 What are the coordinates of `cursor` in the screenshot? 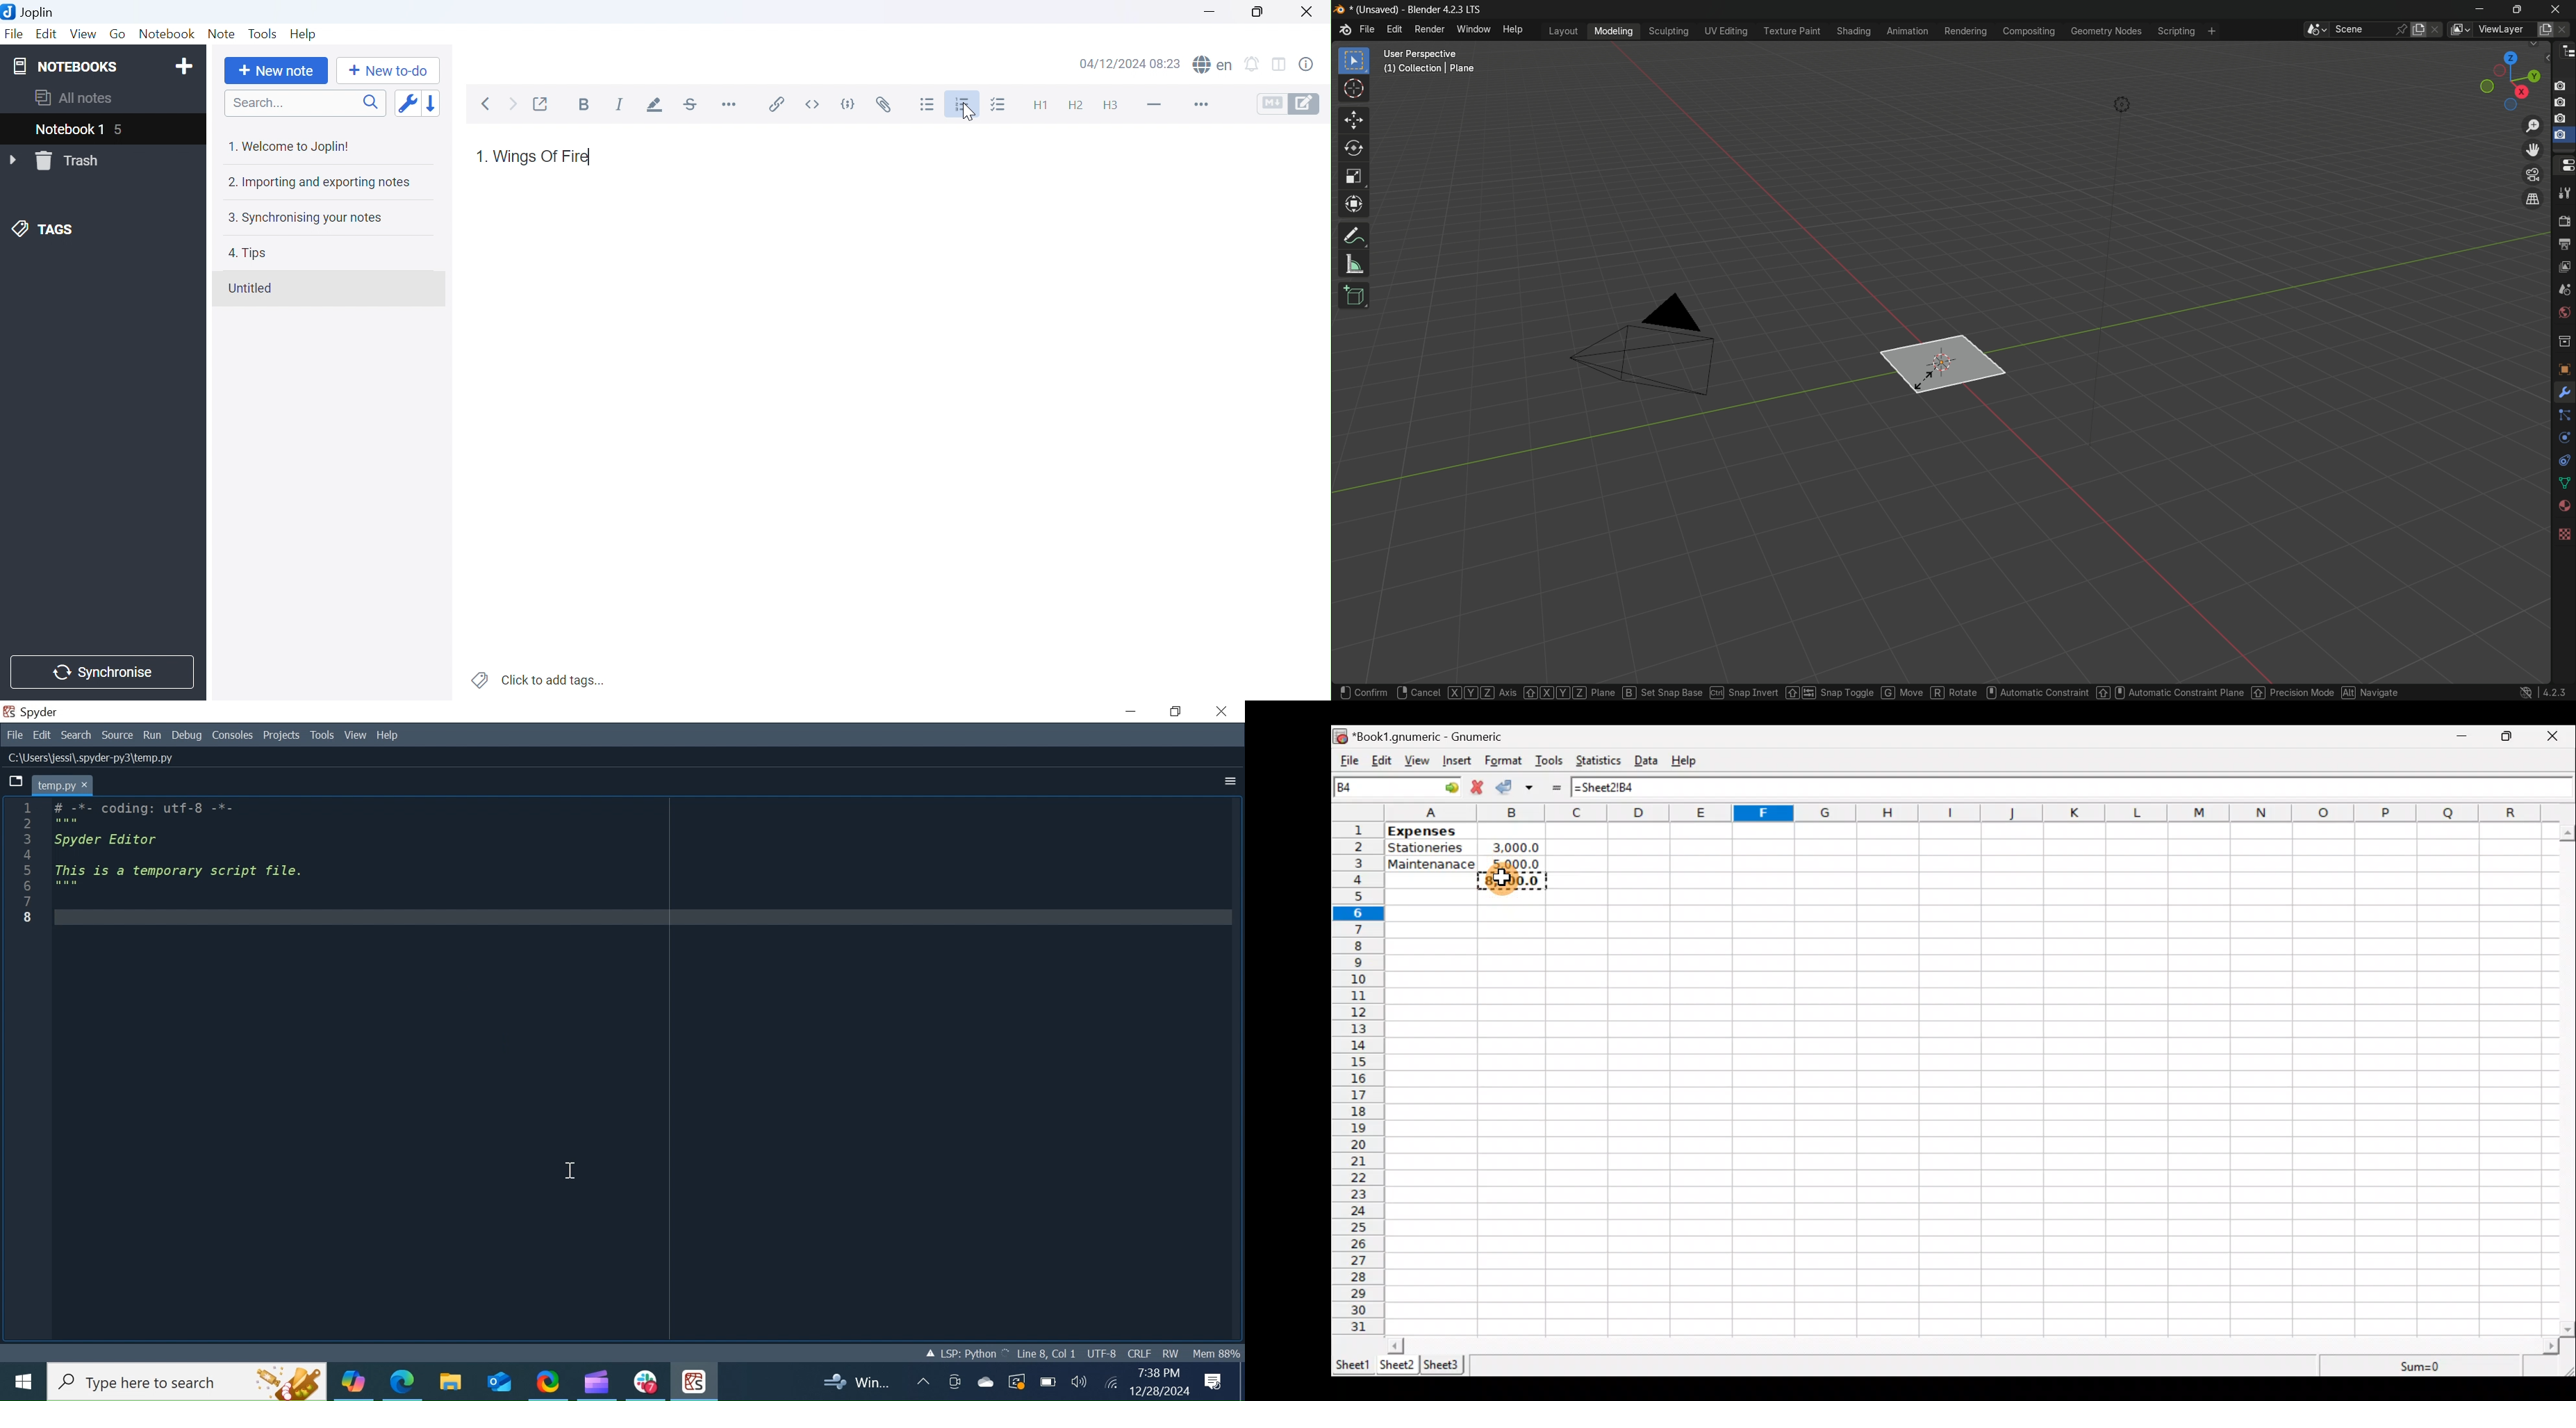 It's located at (569, 1174).